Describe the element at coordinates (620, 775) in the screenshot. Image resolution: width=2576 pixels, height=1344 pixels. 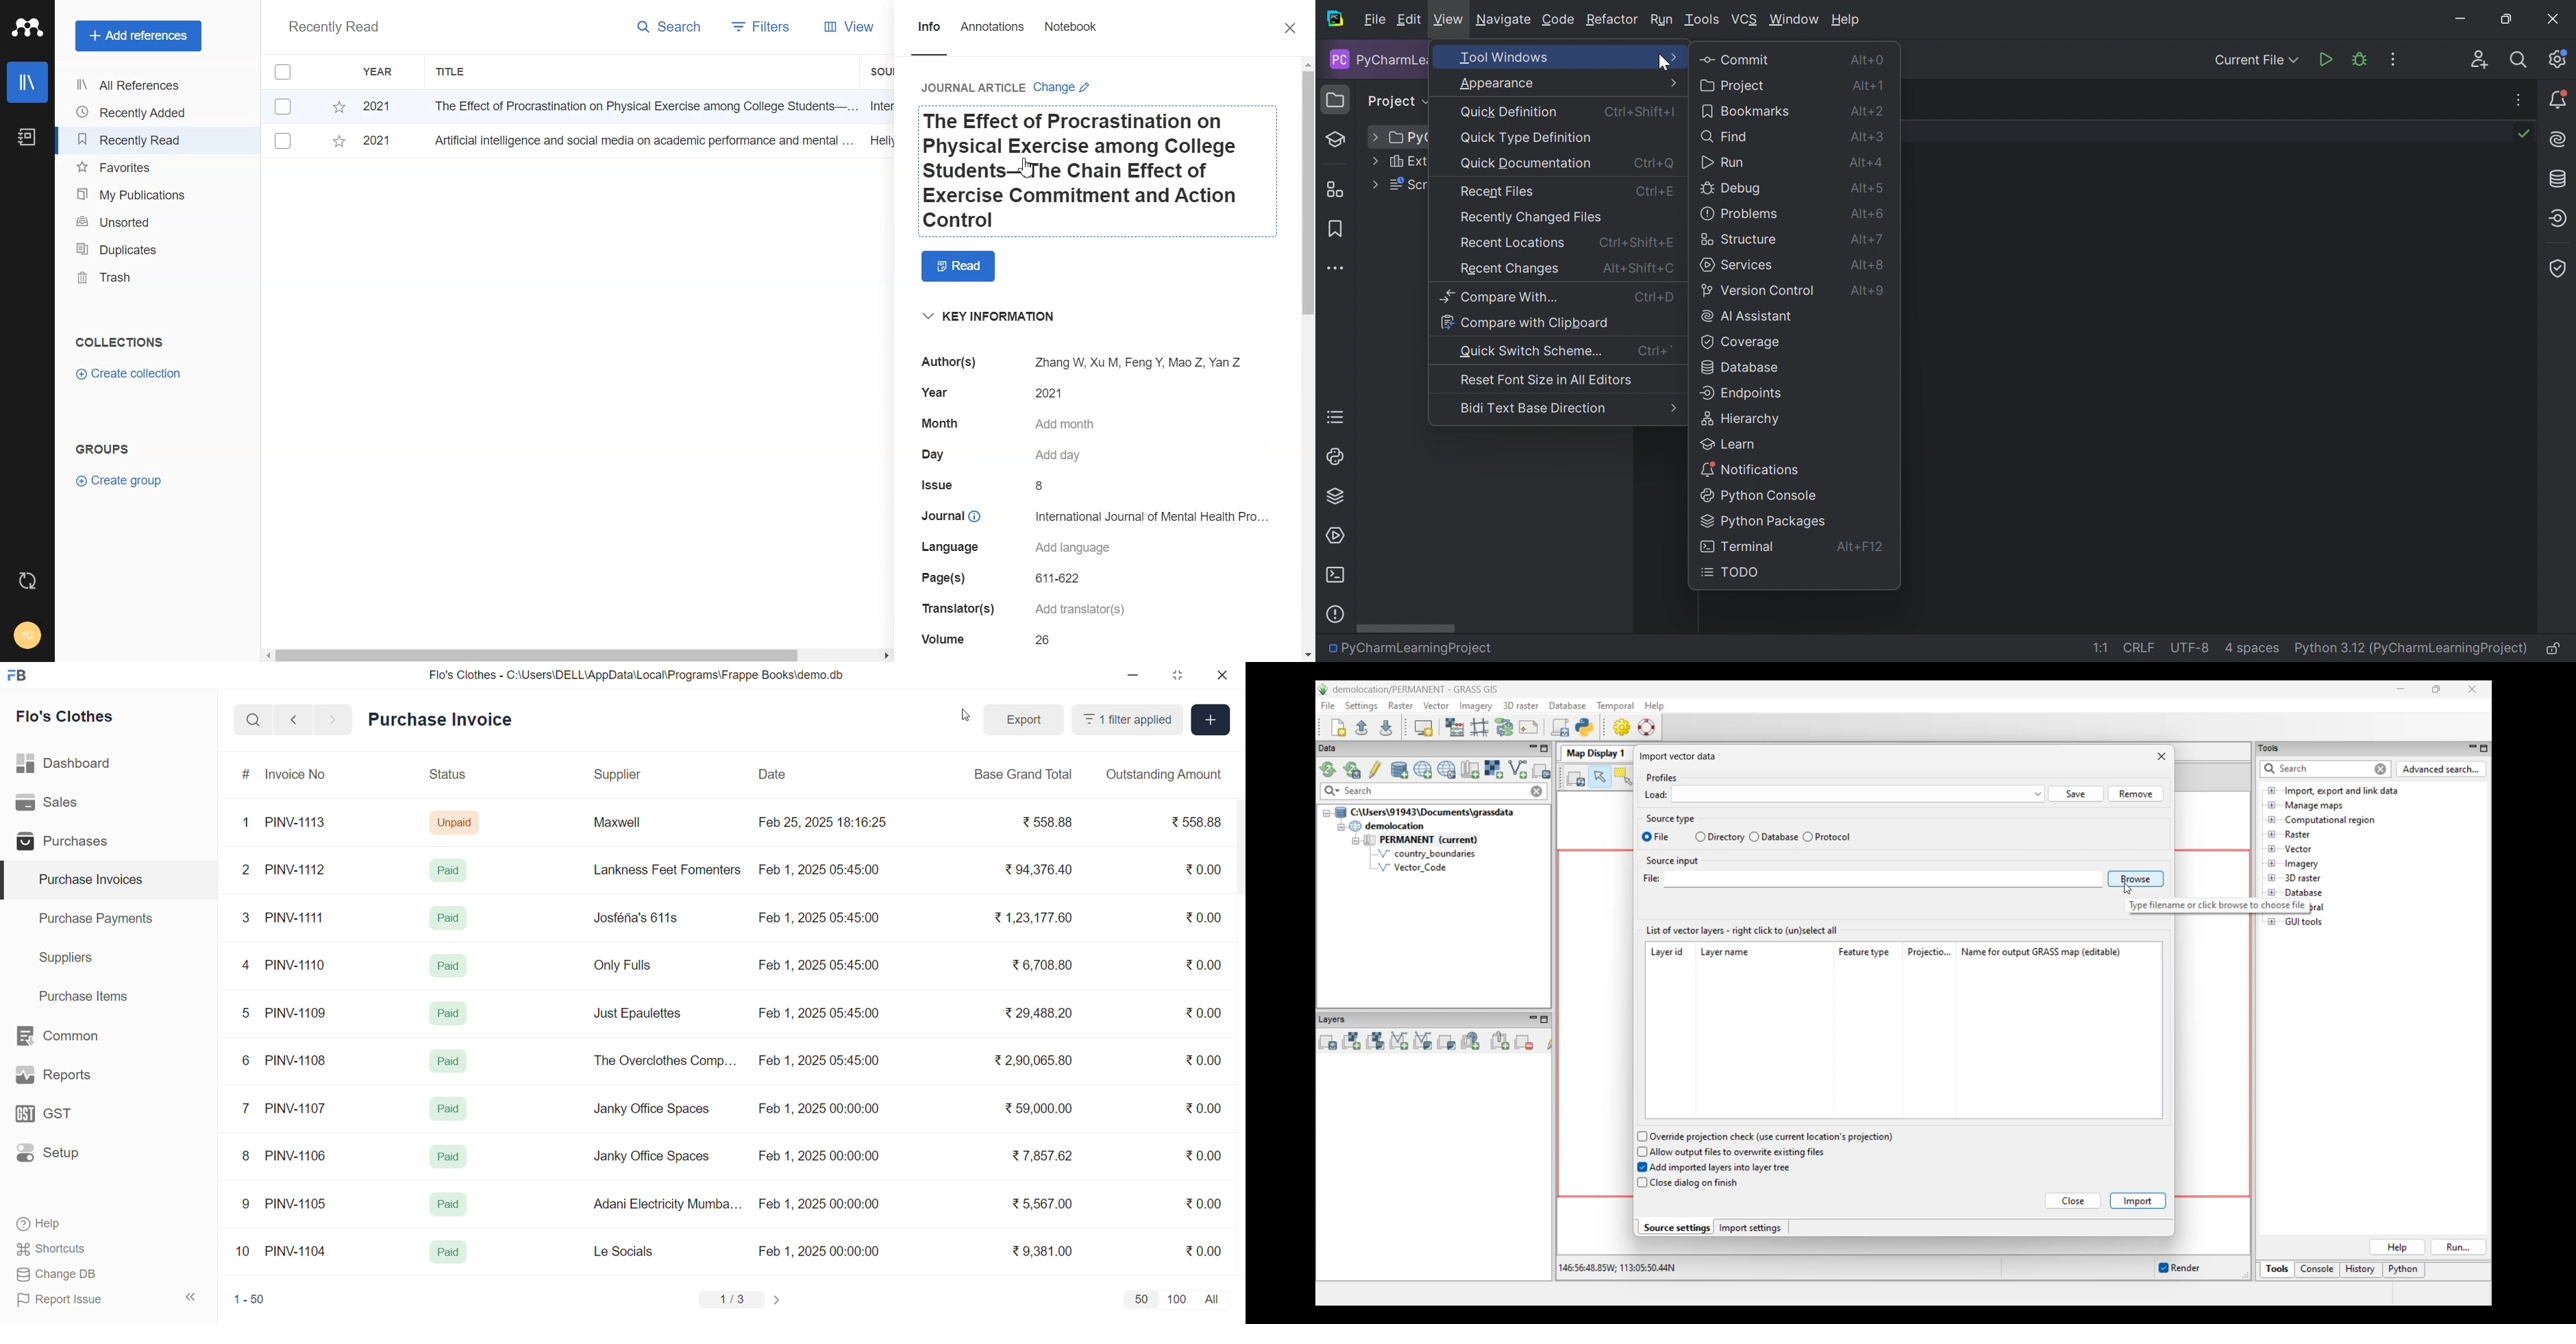
I see `Supplier` at that location.